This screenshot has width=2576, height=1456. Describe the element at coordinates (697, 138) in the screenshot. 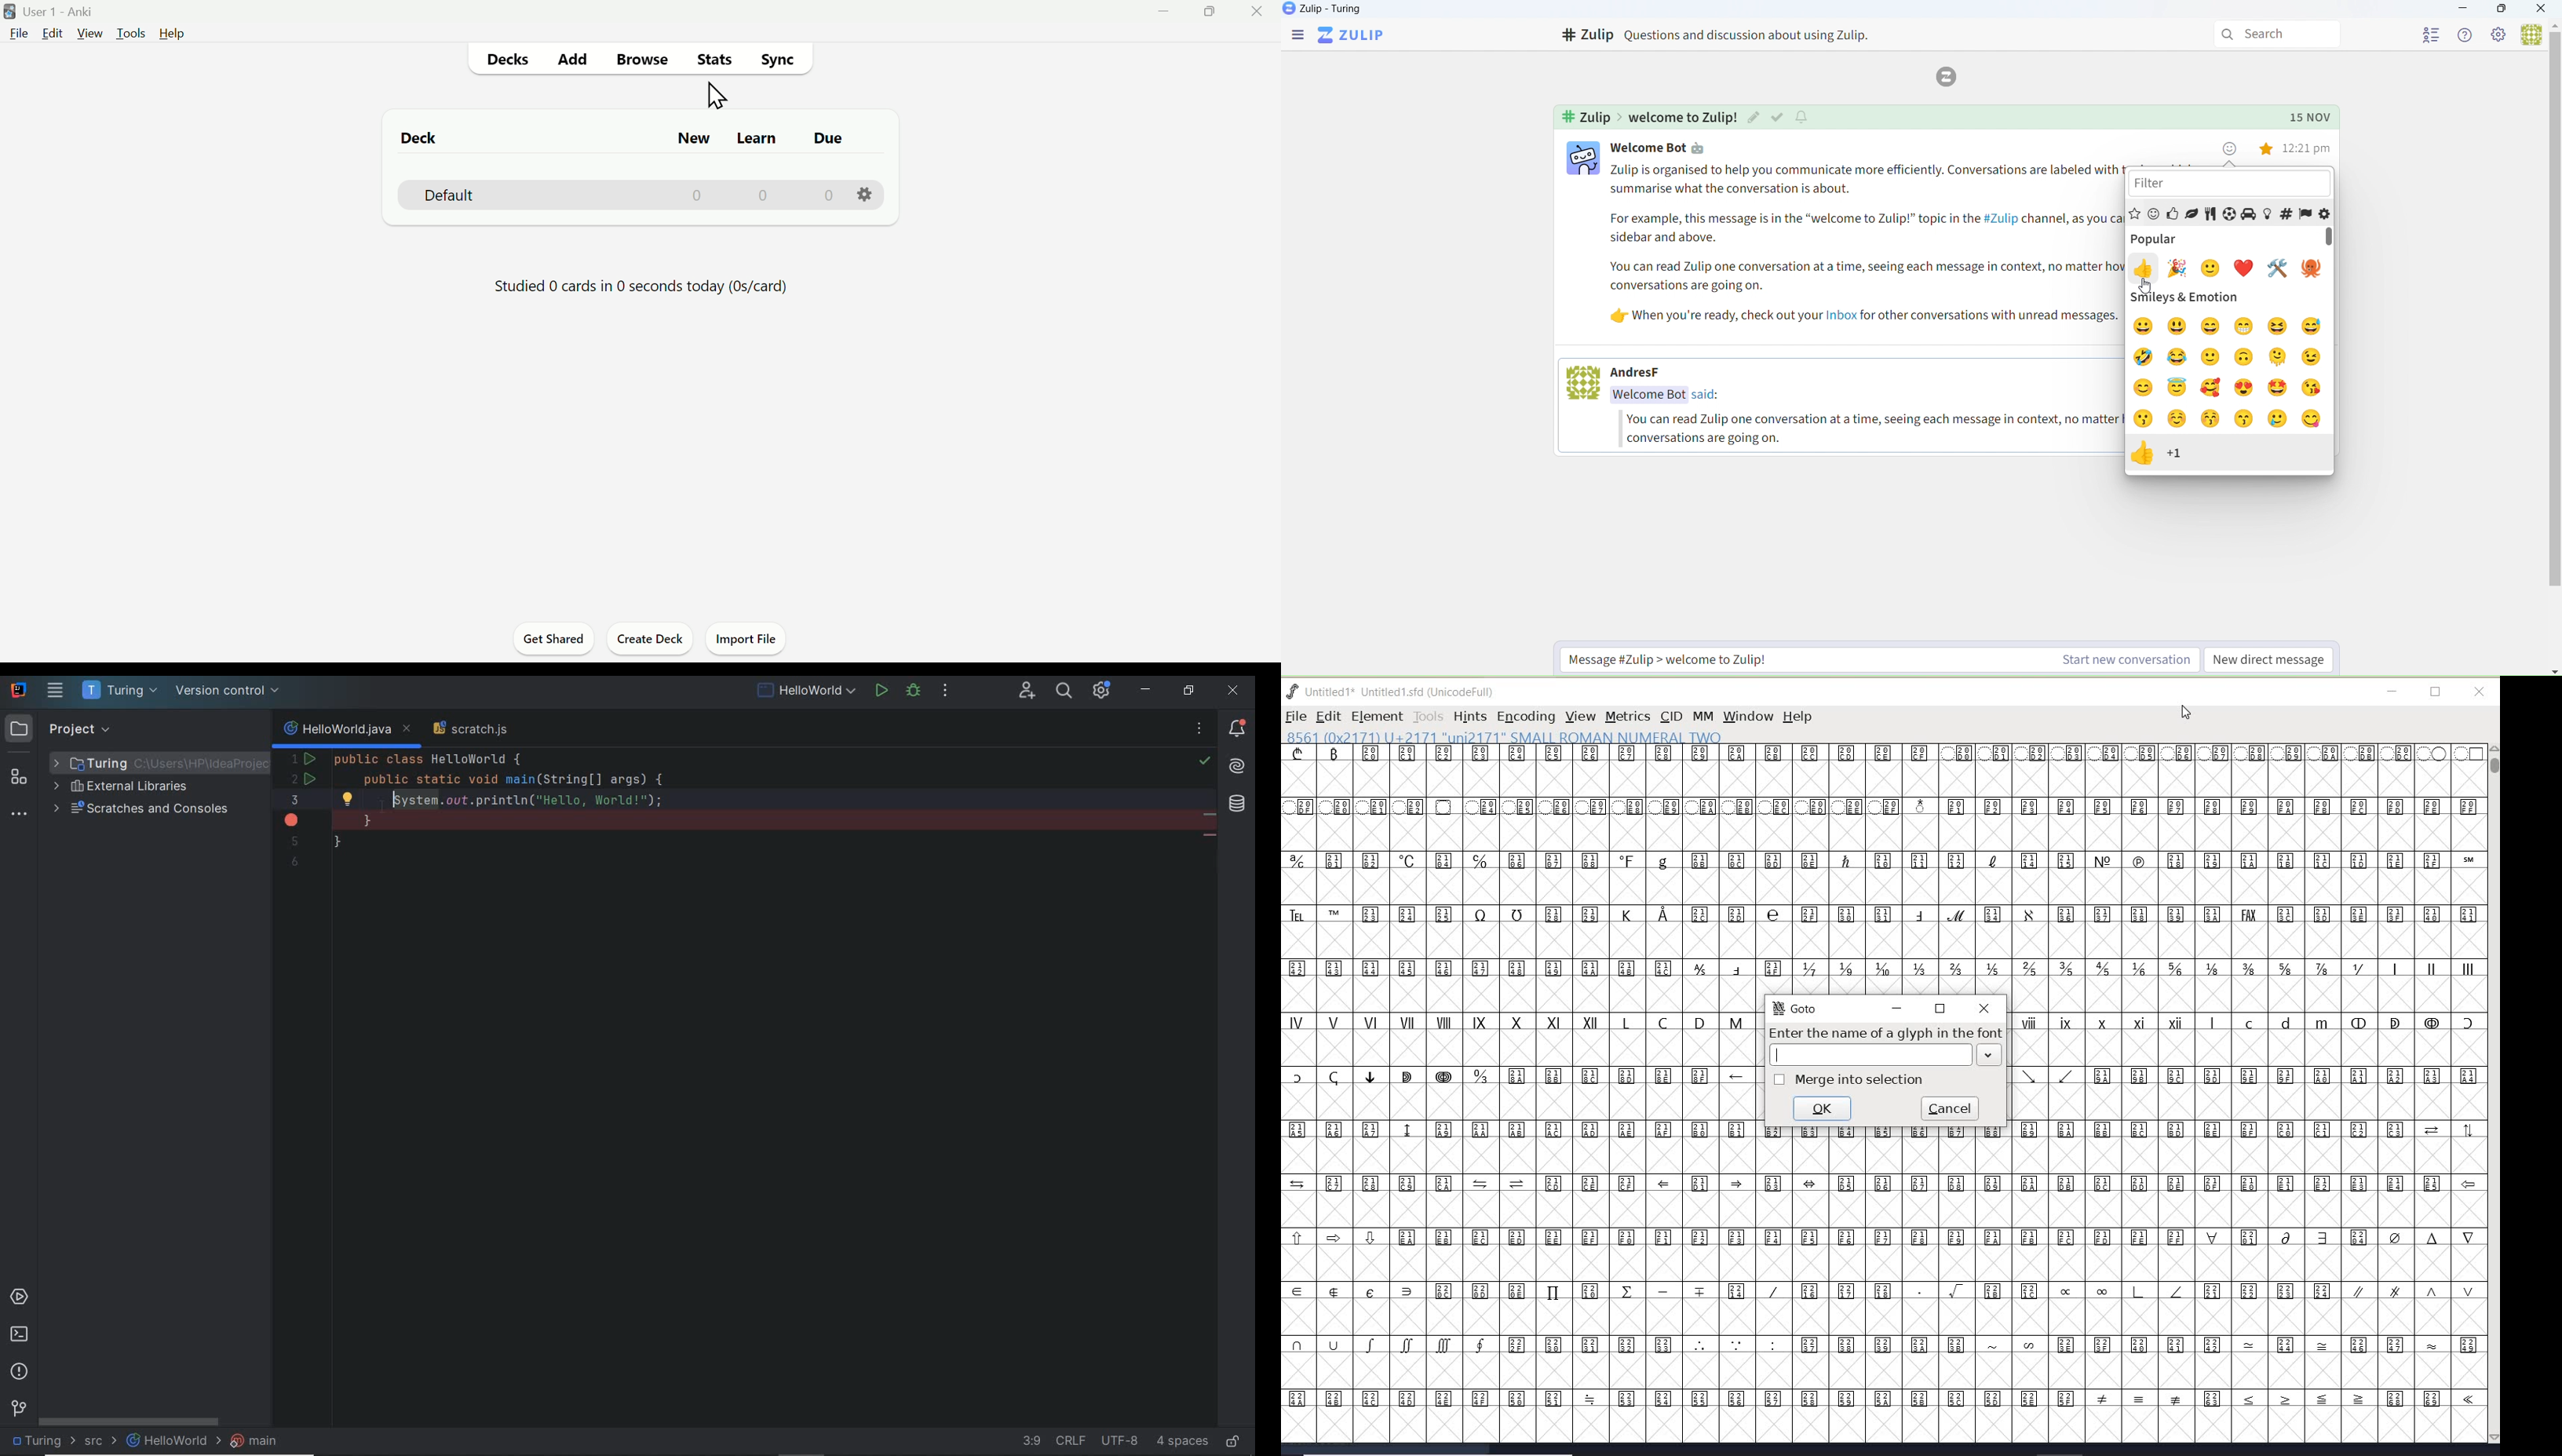

I see `New` at that location.